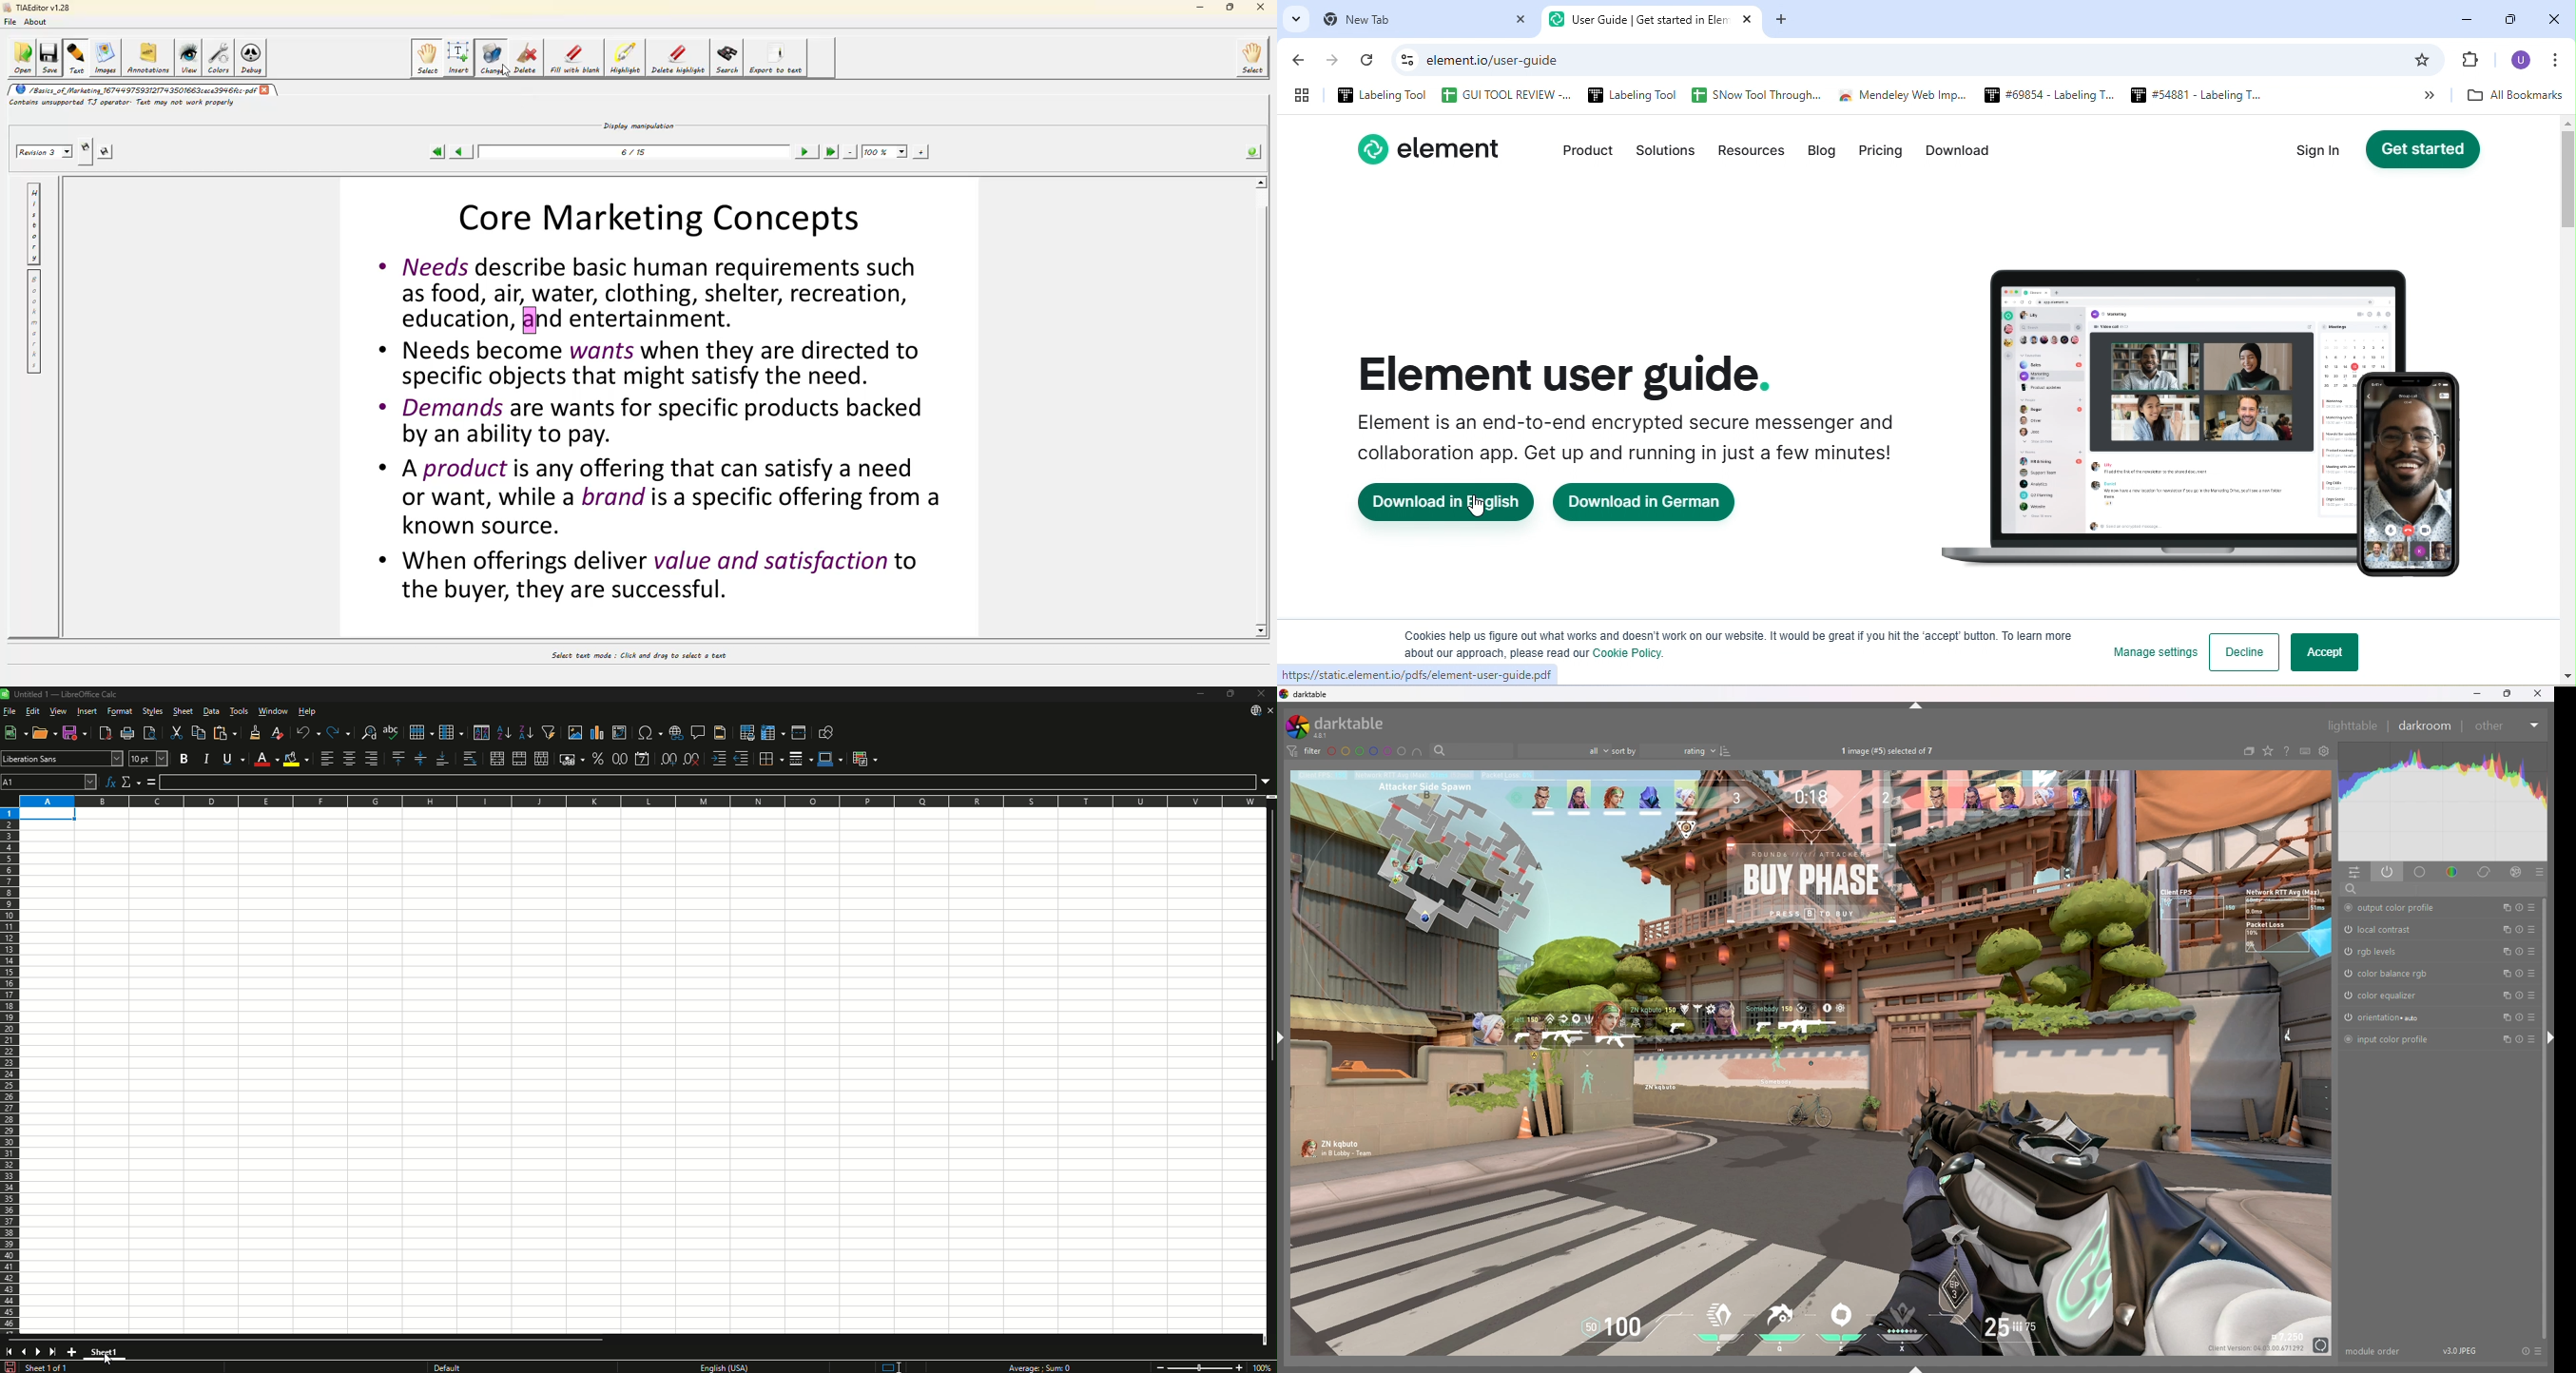  What do you see at coordinates (2150, 652) in the screenshot?
I see `manage settings` at bounding box center [2150, 652].